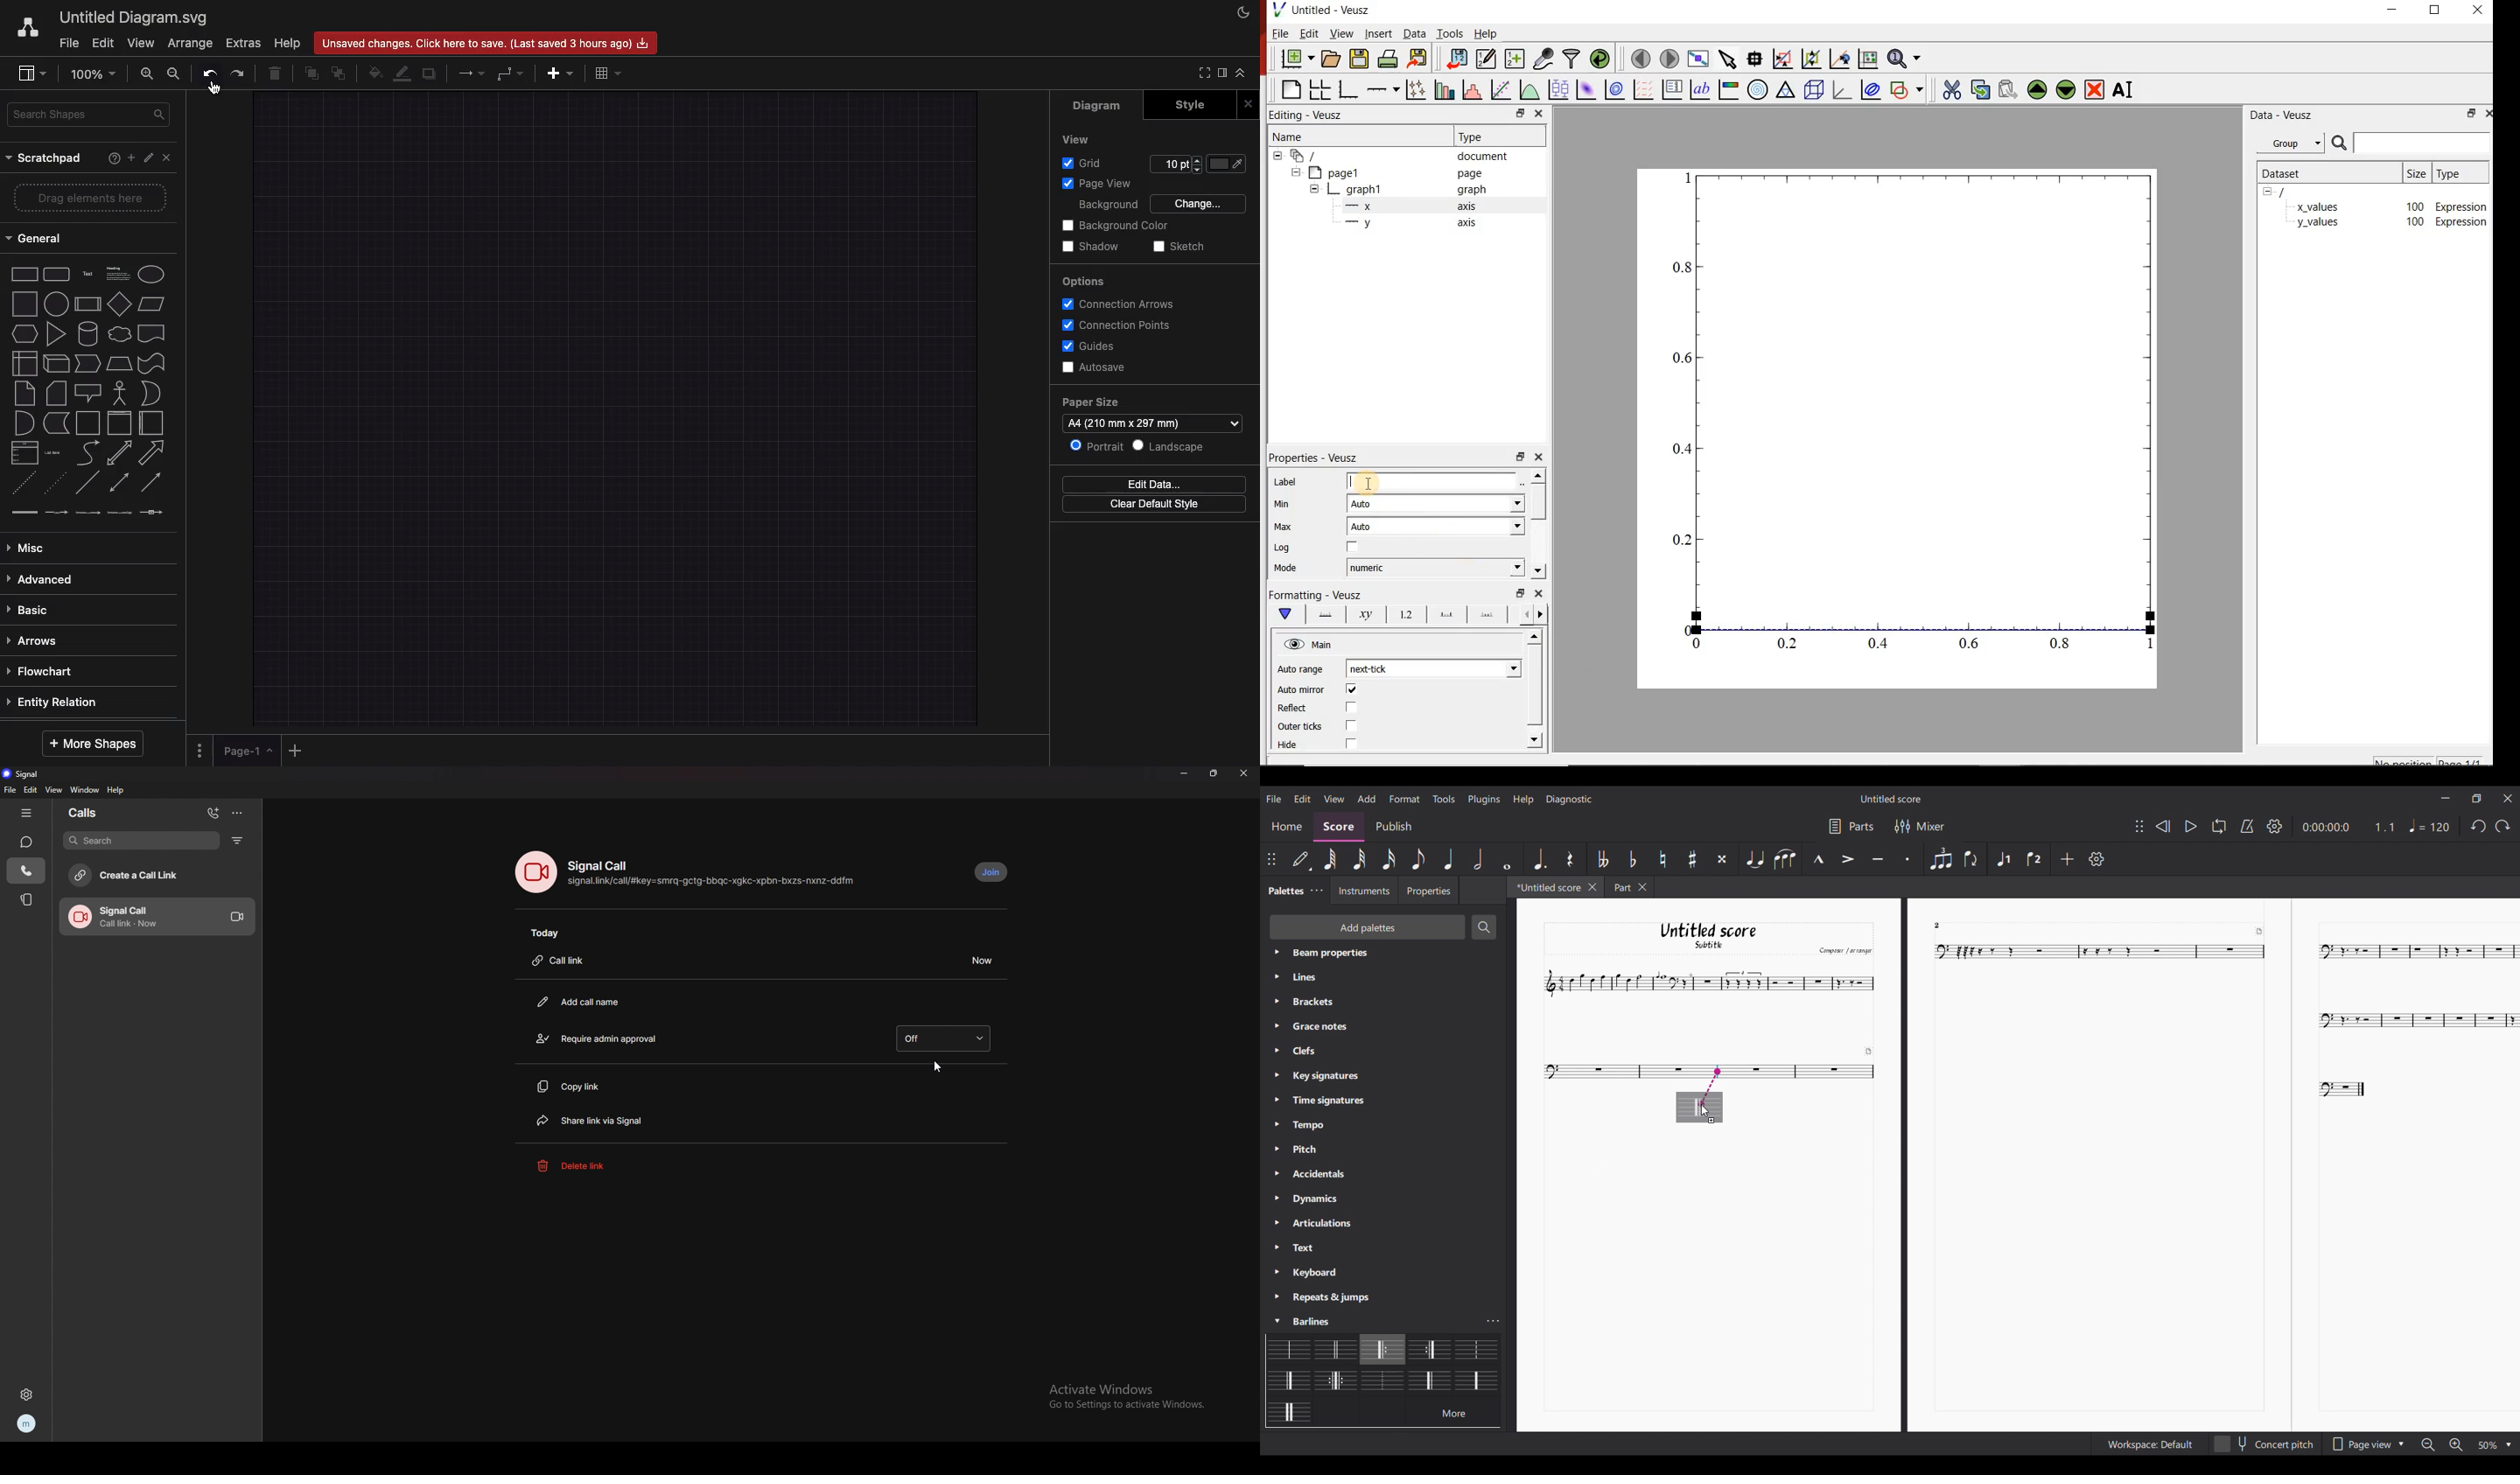 The image size is (2520, 1484). I want to click on Current tab, palette, so click(1285, 890).